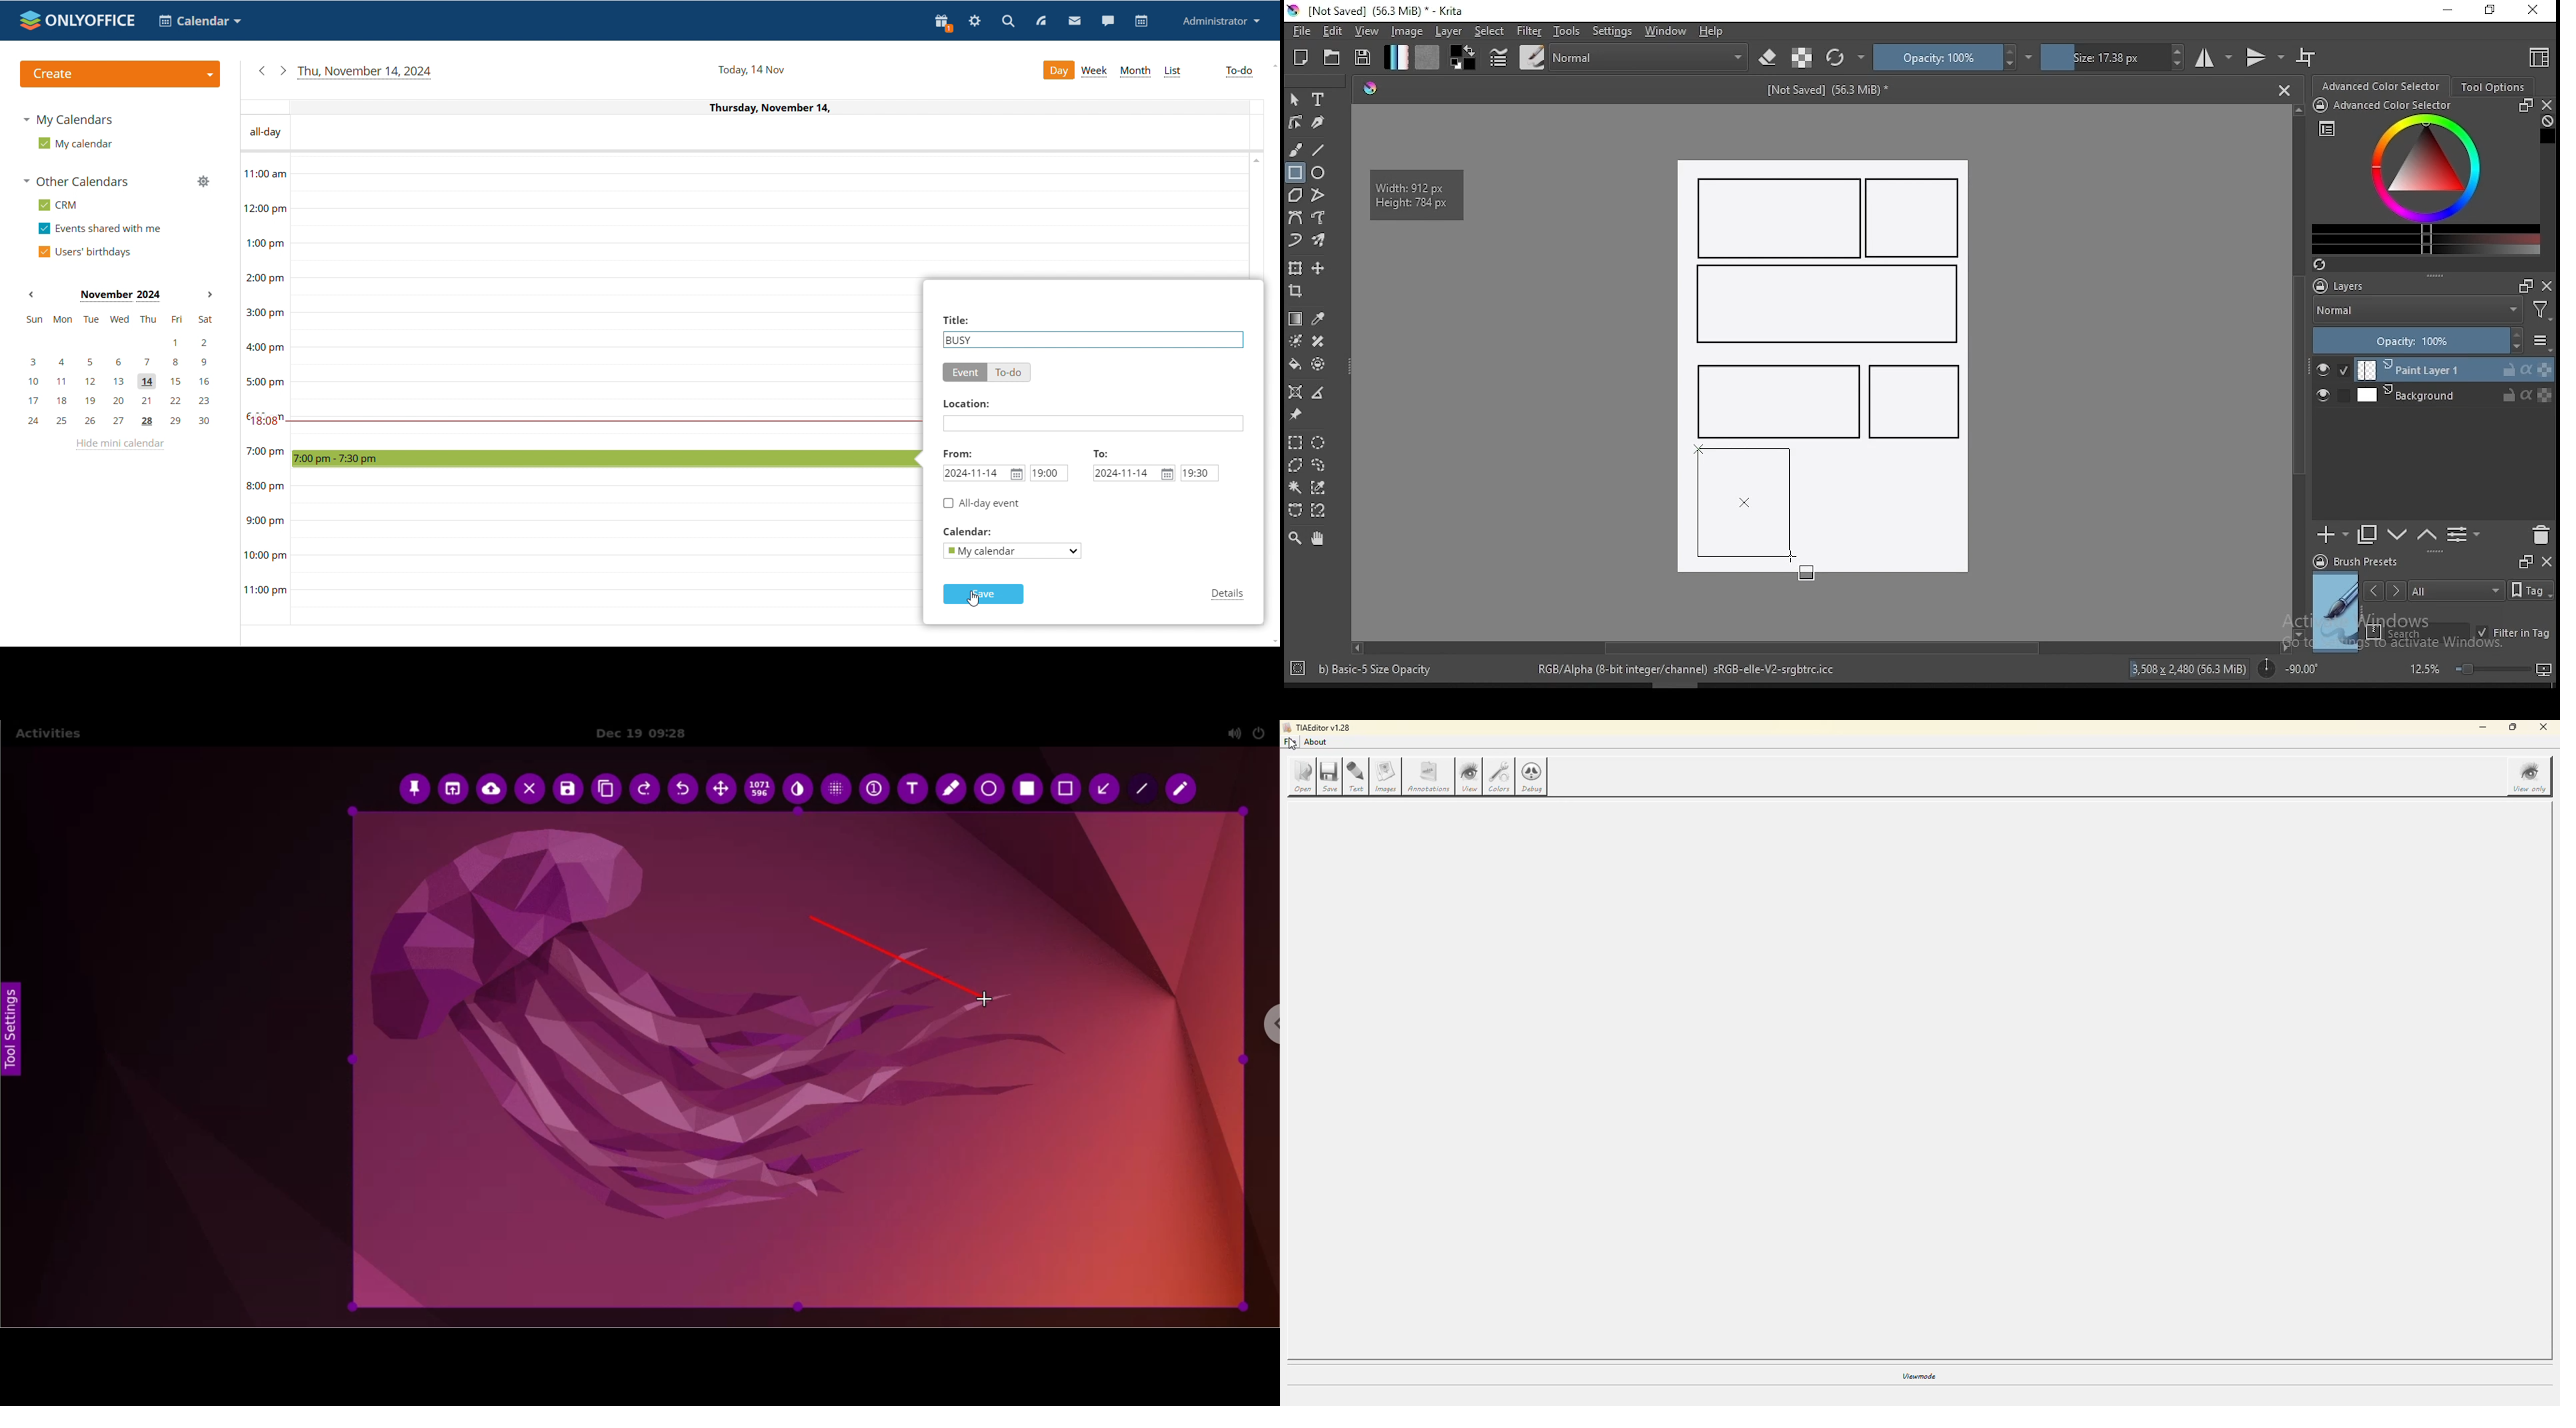 The height and width of the screenshot is (1428, 2576). Describe the element at coordinates (1824, 305) in the screenshot. I see `new rectangle` at that location.